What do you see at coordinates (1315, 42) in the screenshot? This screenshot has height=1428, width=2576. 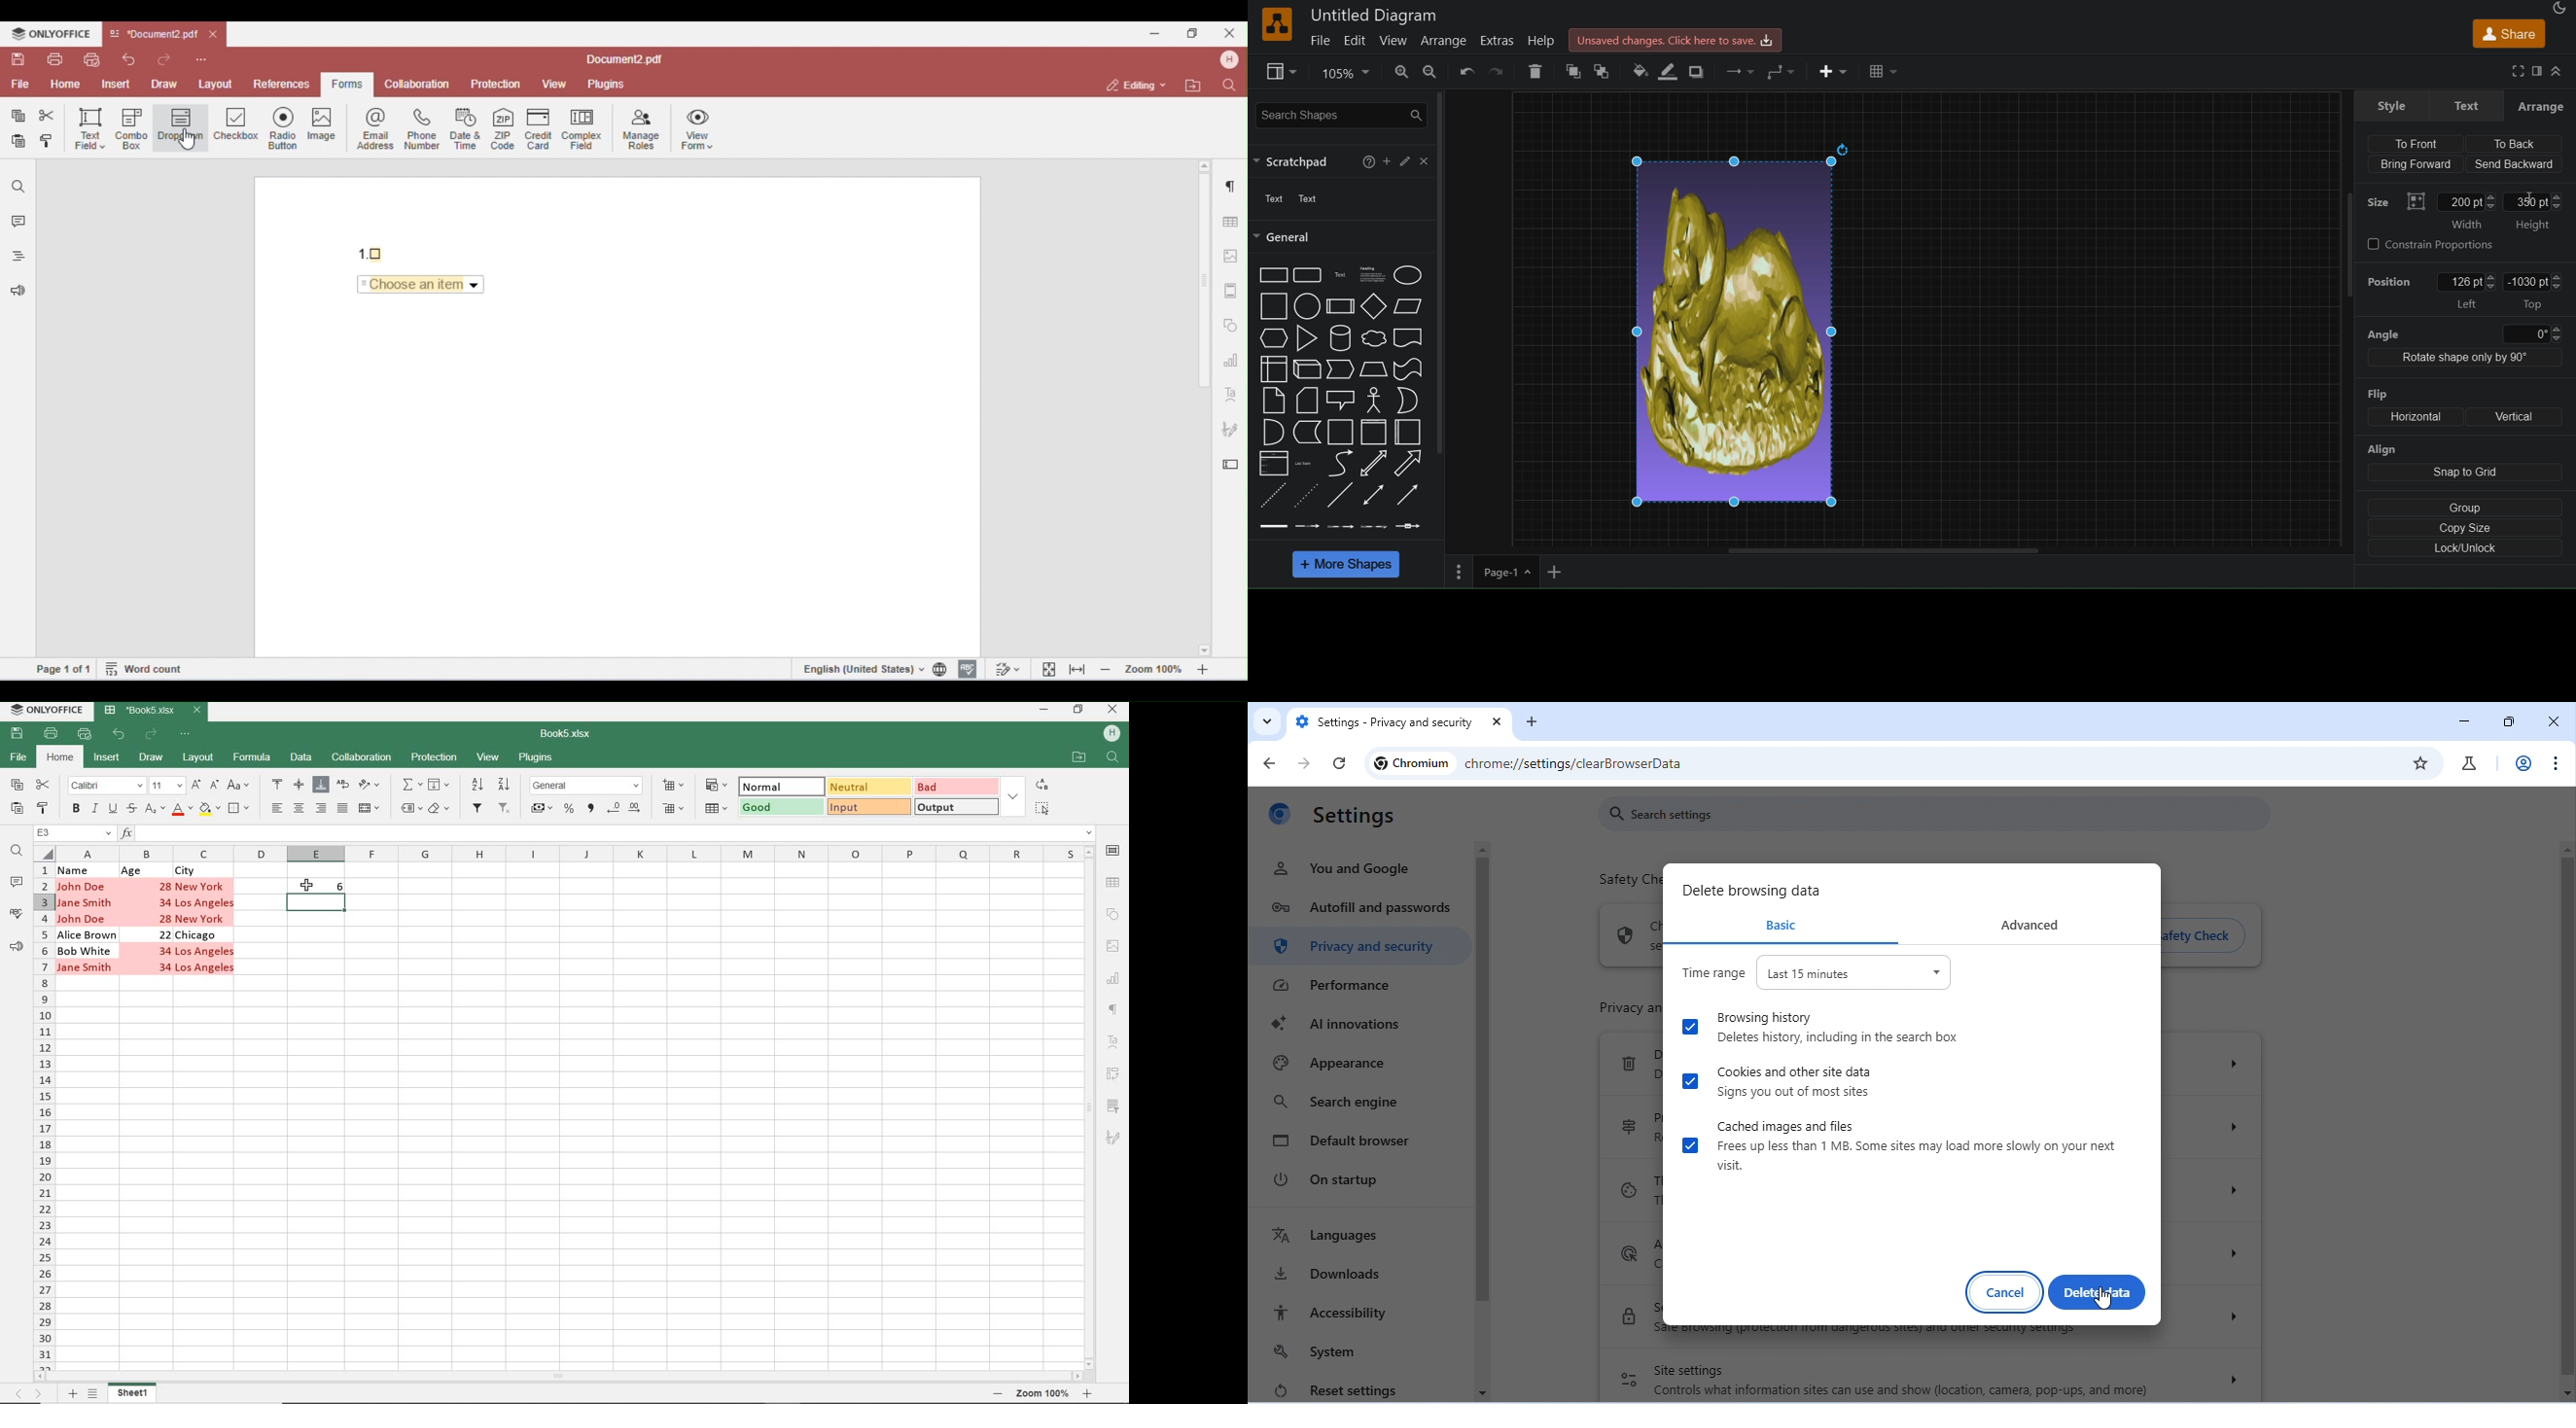 I see `file` at bounding box center [1315, 42].